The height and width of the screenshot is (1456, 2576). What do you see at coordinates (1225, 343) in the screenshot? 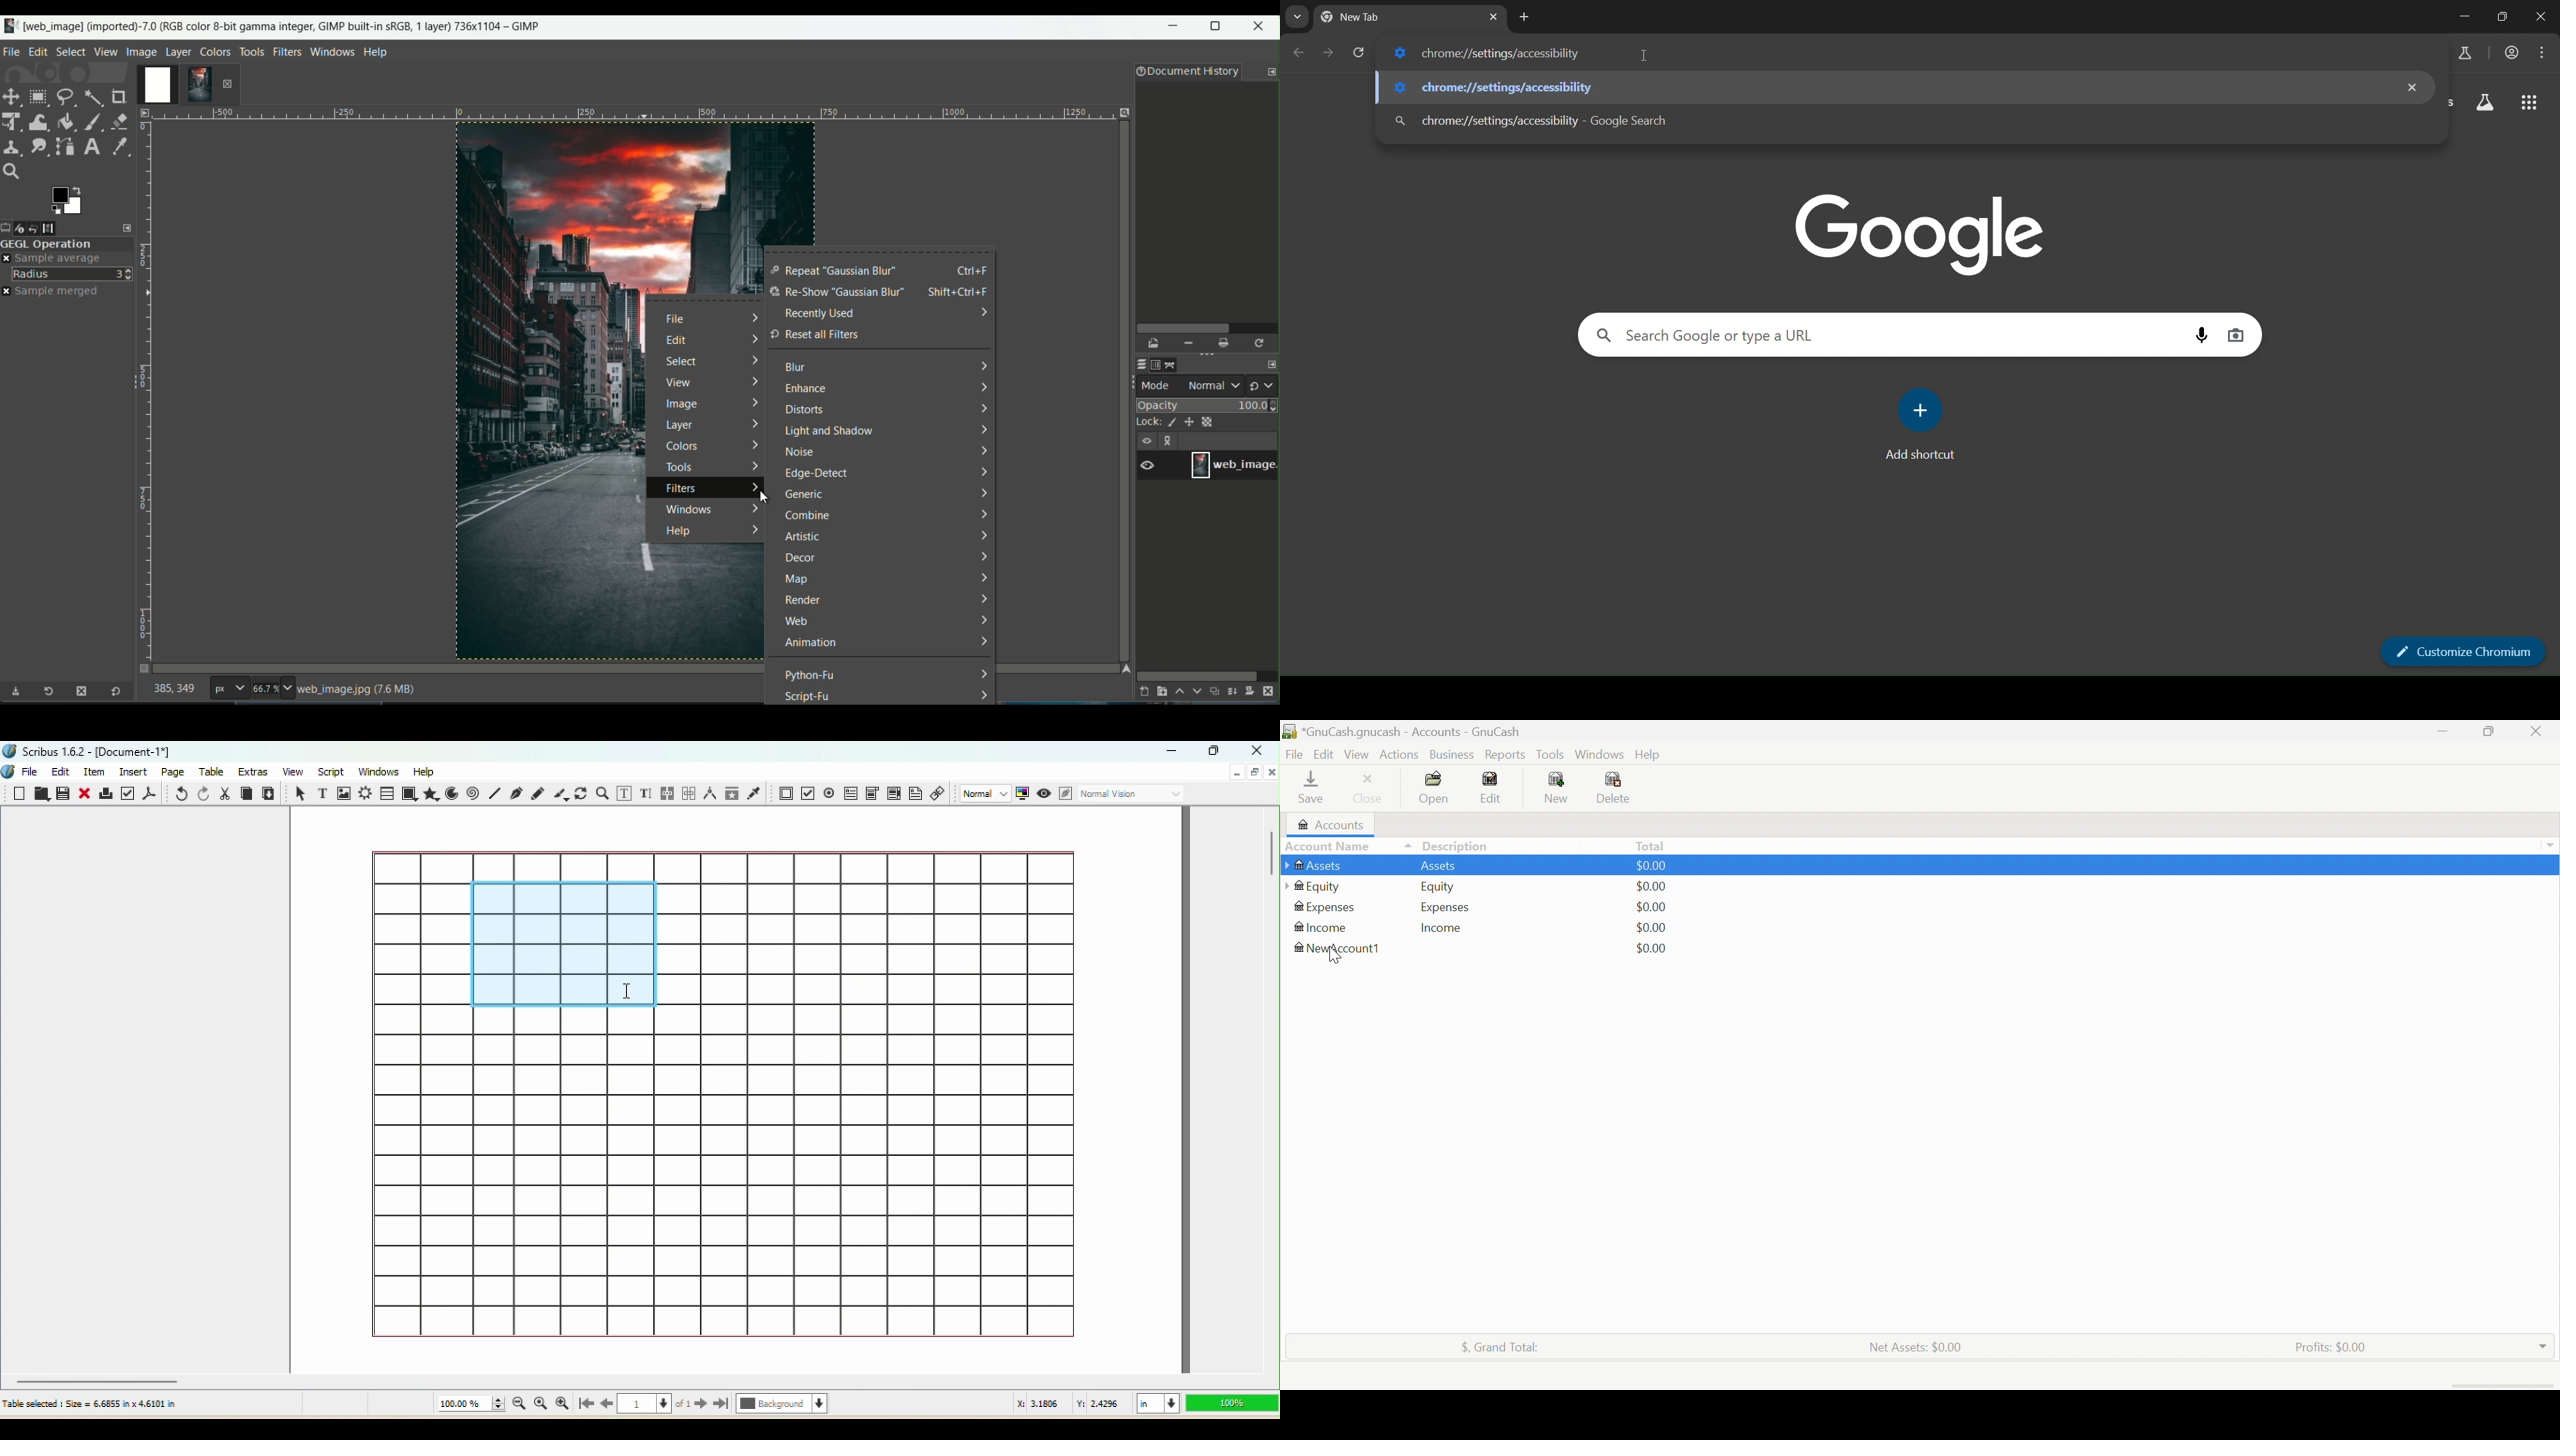
I see `clear the entire document history` at bounding box center [1225, 343].